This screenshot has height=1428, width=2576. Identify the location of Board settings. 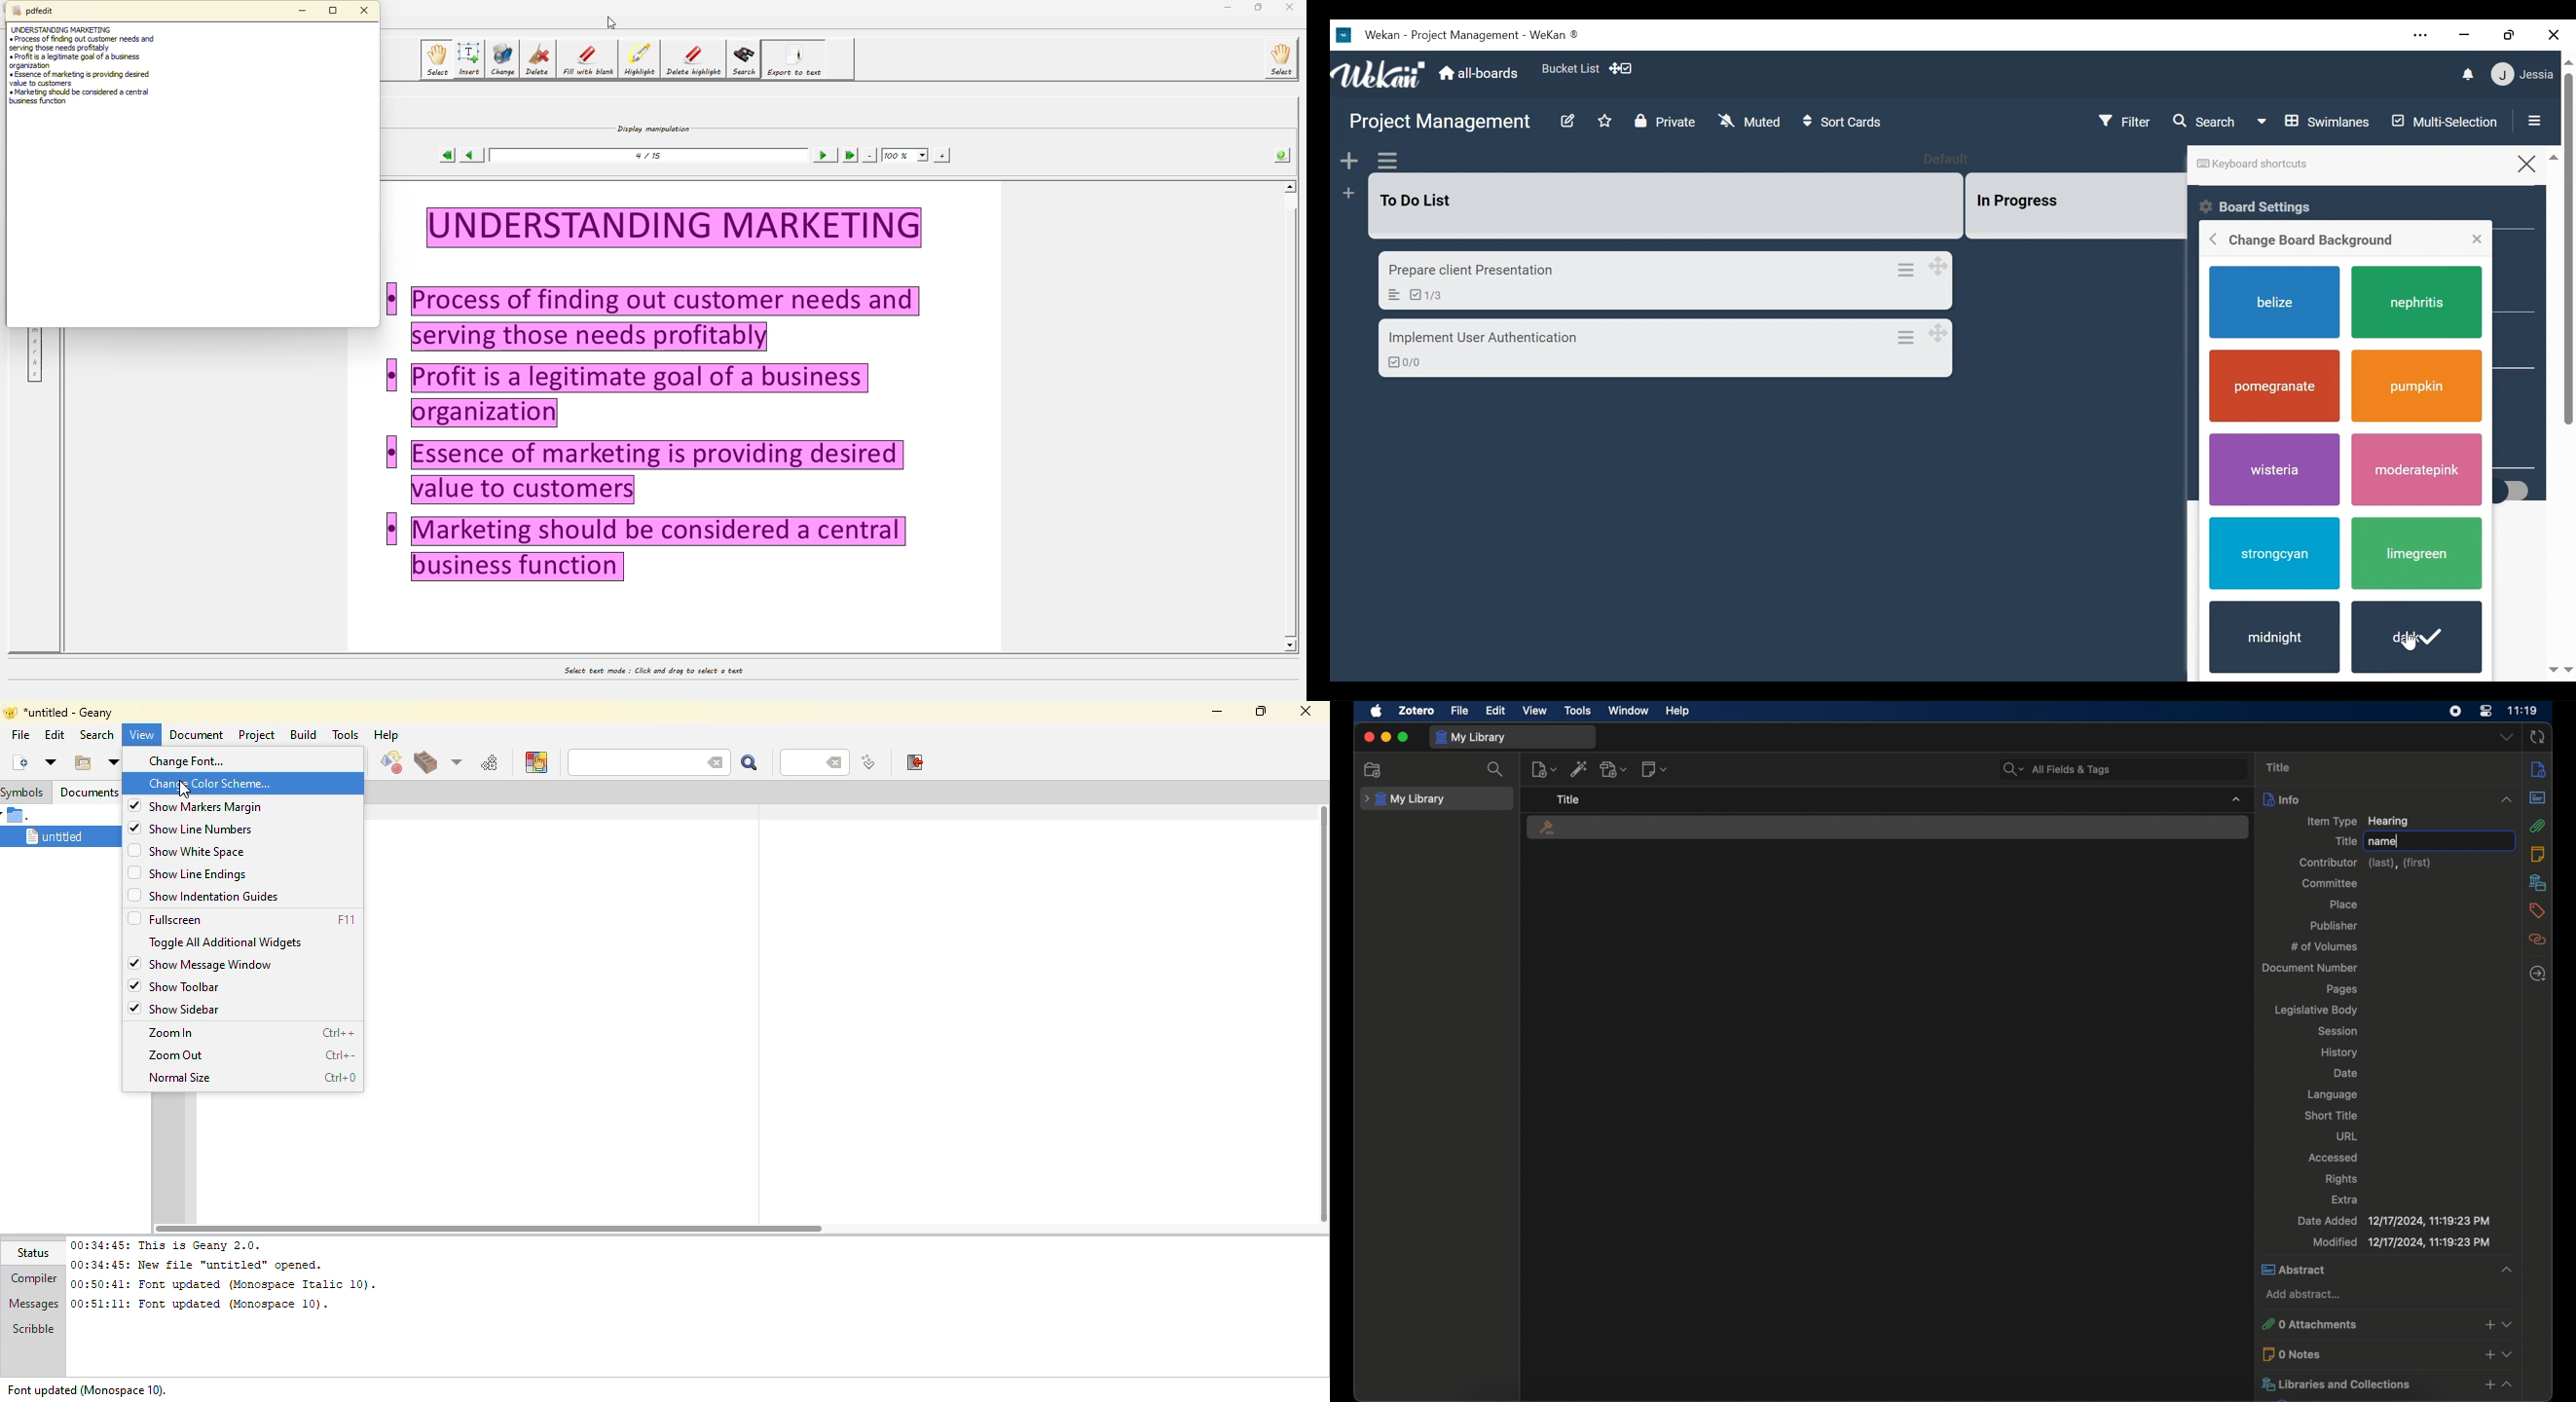
(2268, 206).